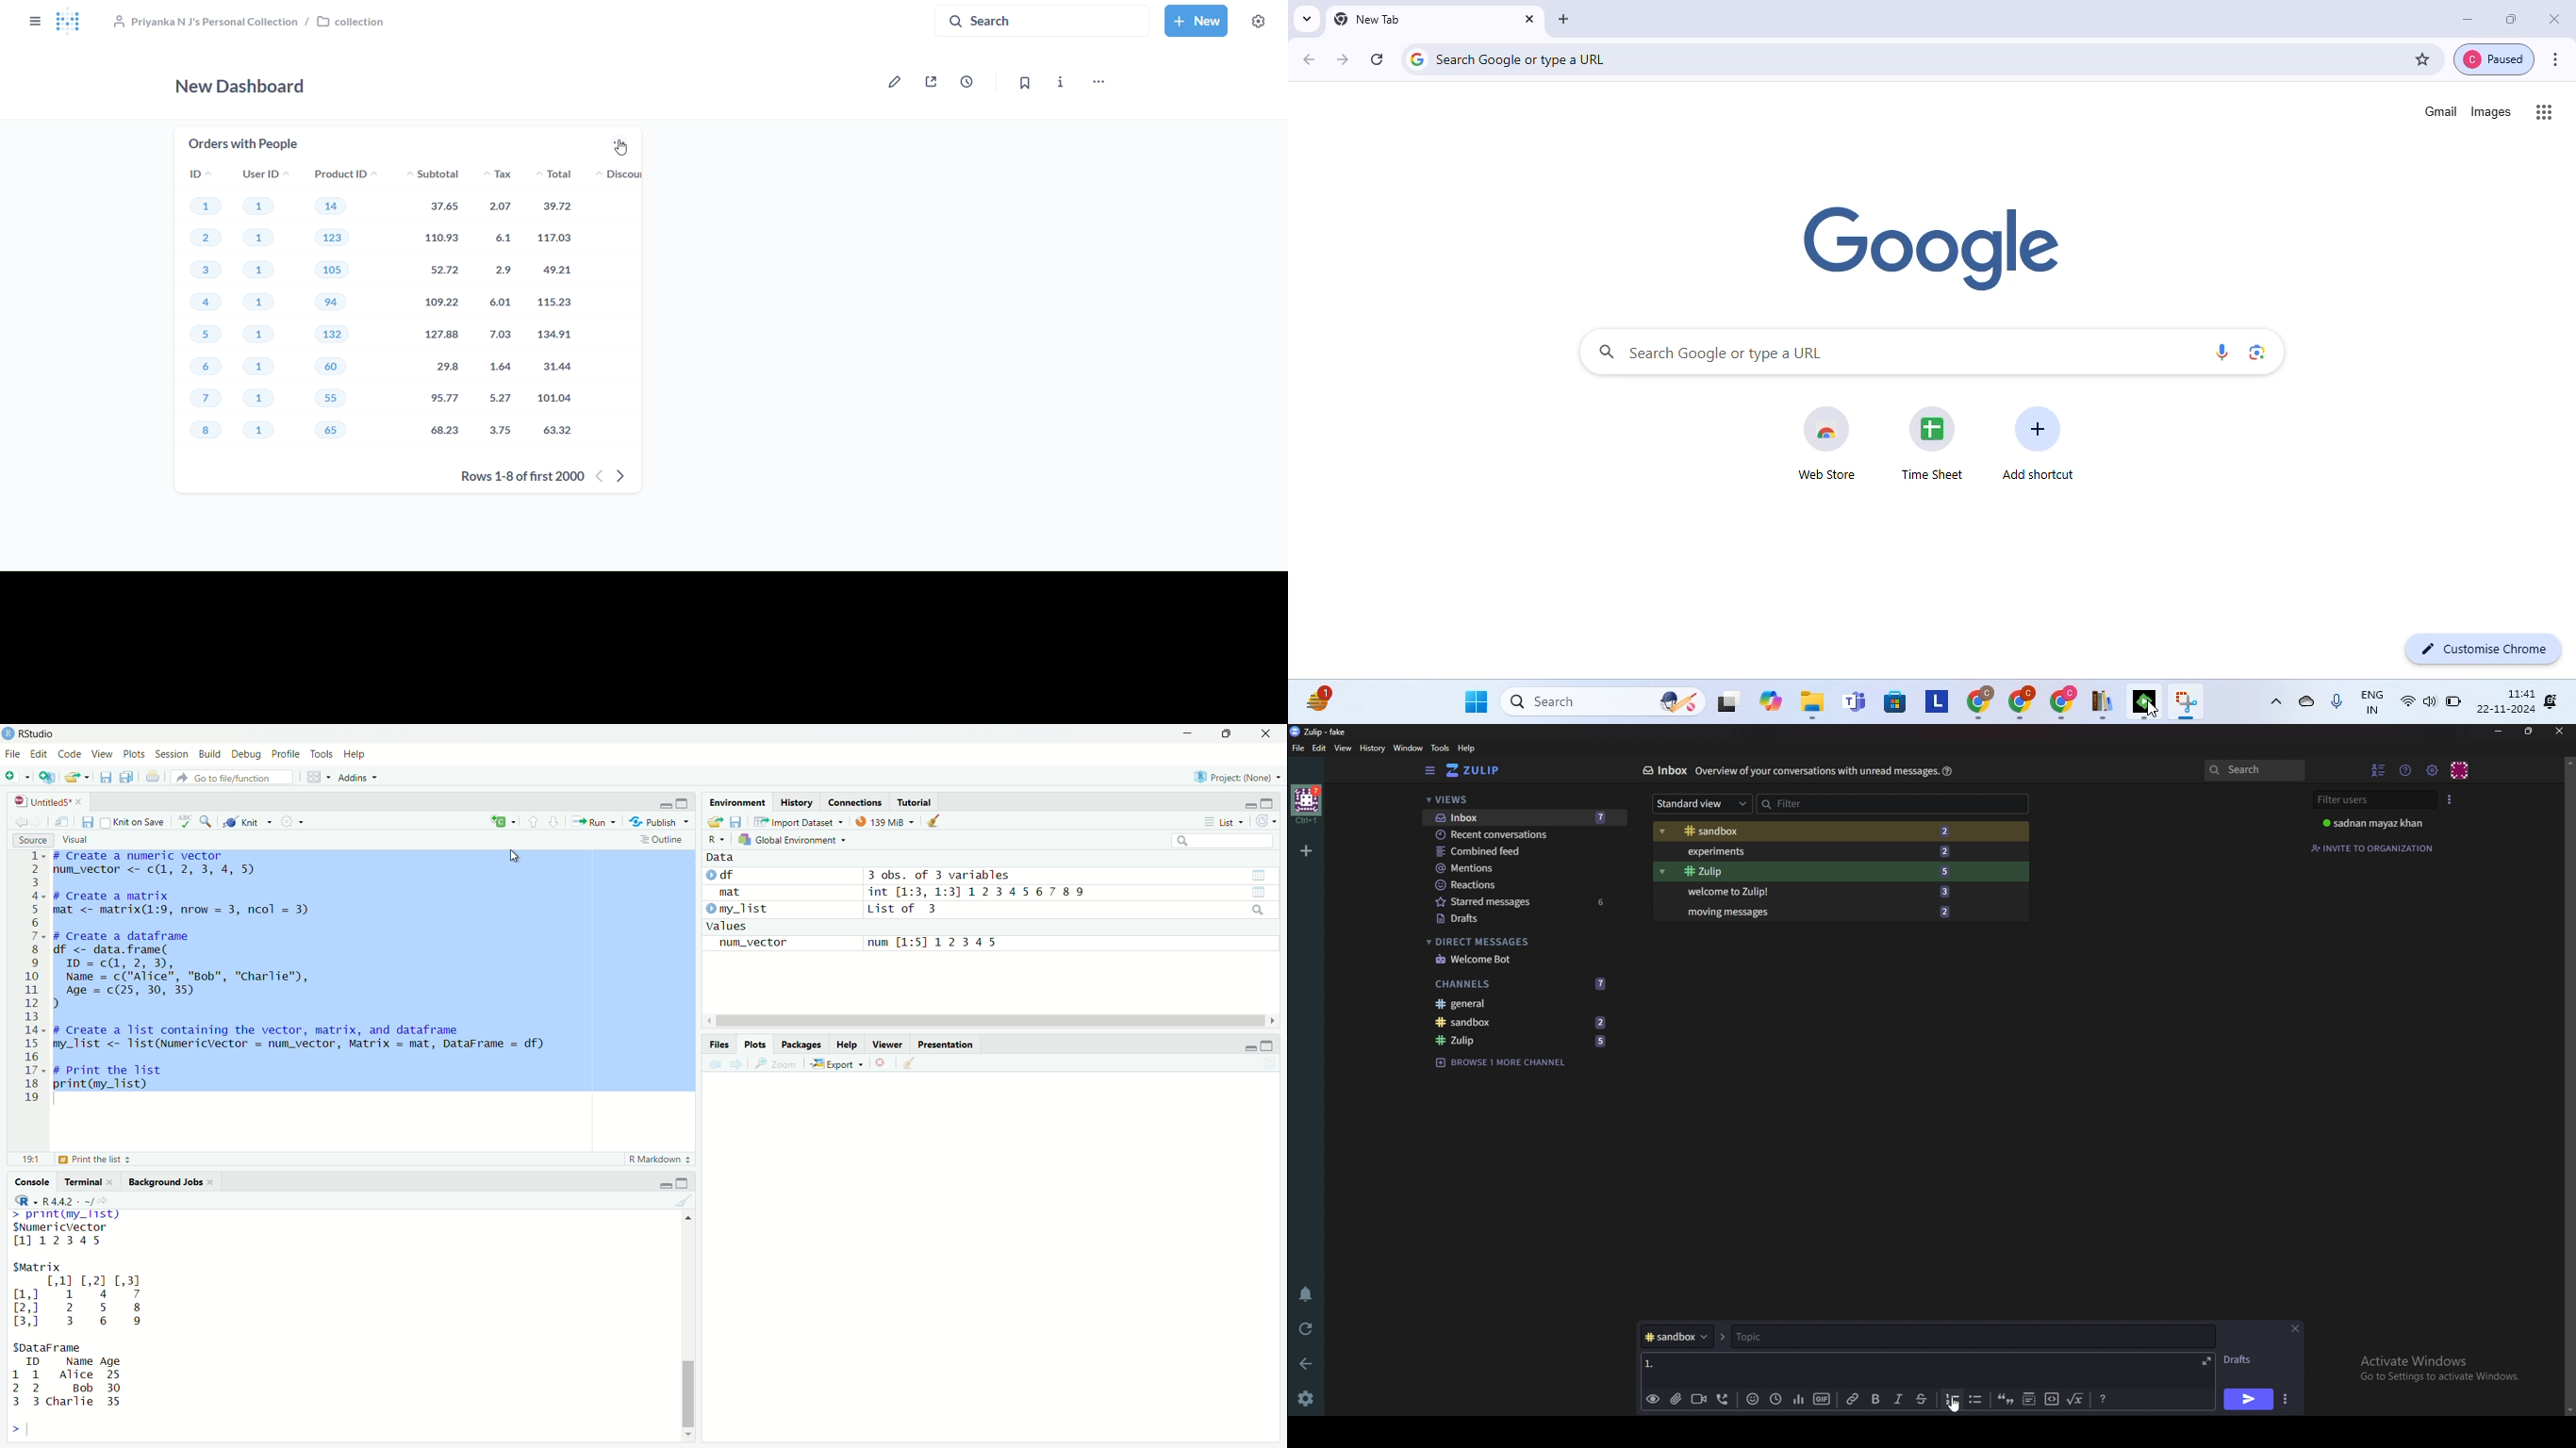  Describe the element at coordinates (502, 822) in the screenshot. I see `add` at that location.